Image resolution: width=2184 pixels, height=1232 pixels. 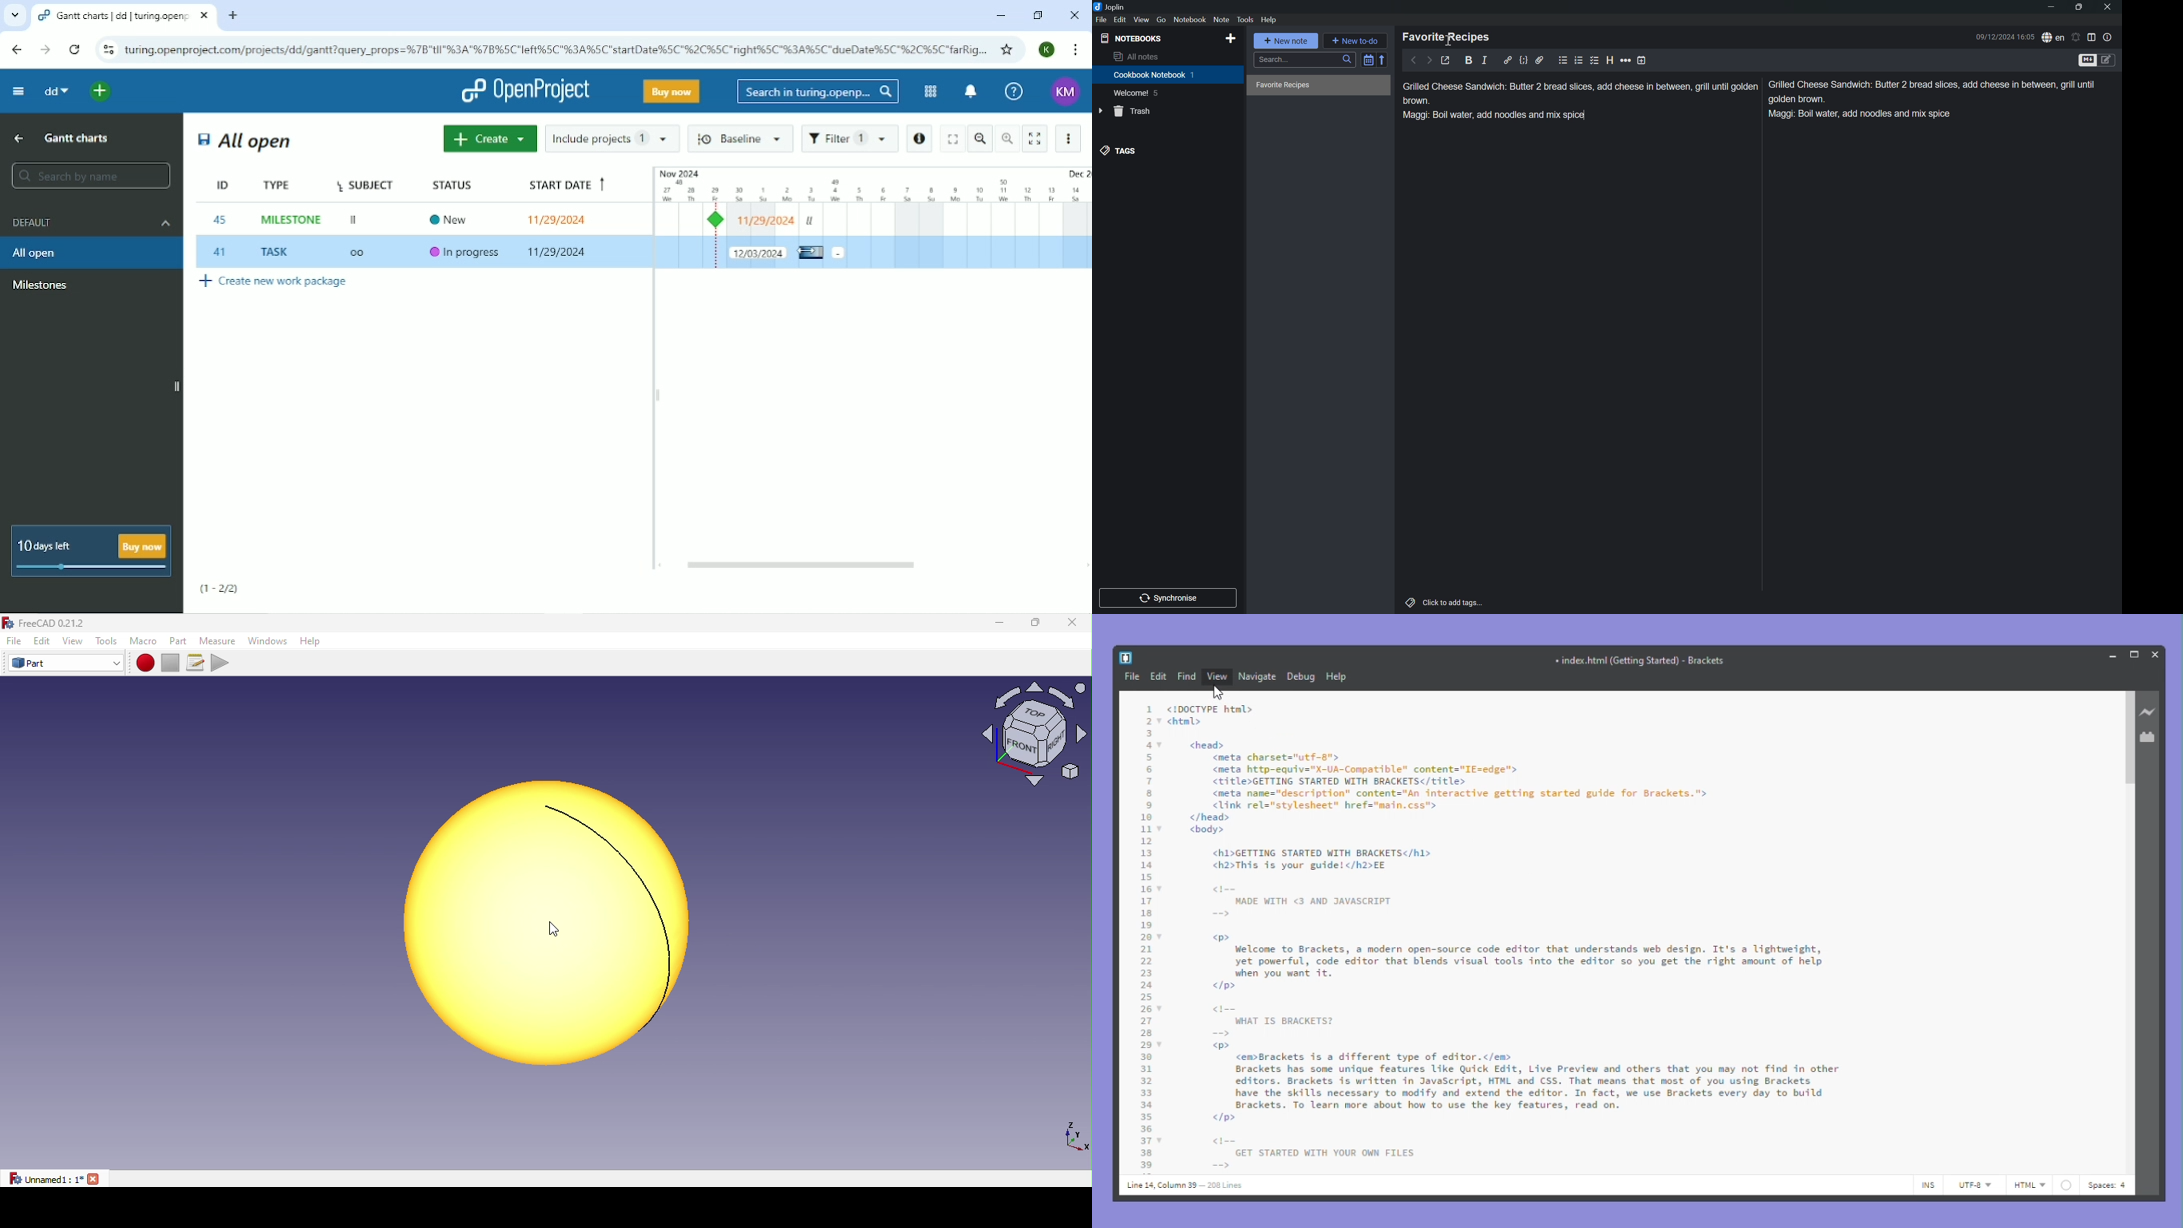 What do you see at coordinates (1034, 740) in the screenshot?
I see `Navigation cube` at bounding box center [1034, 740].